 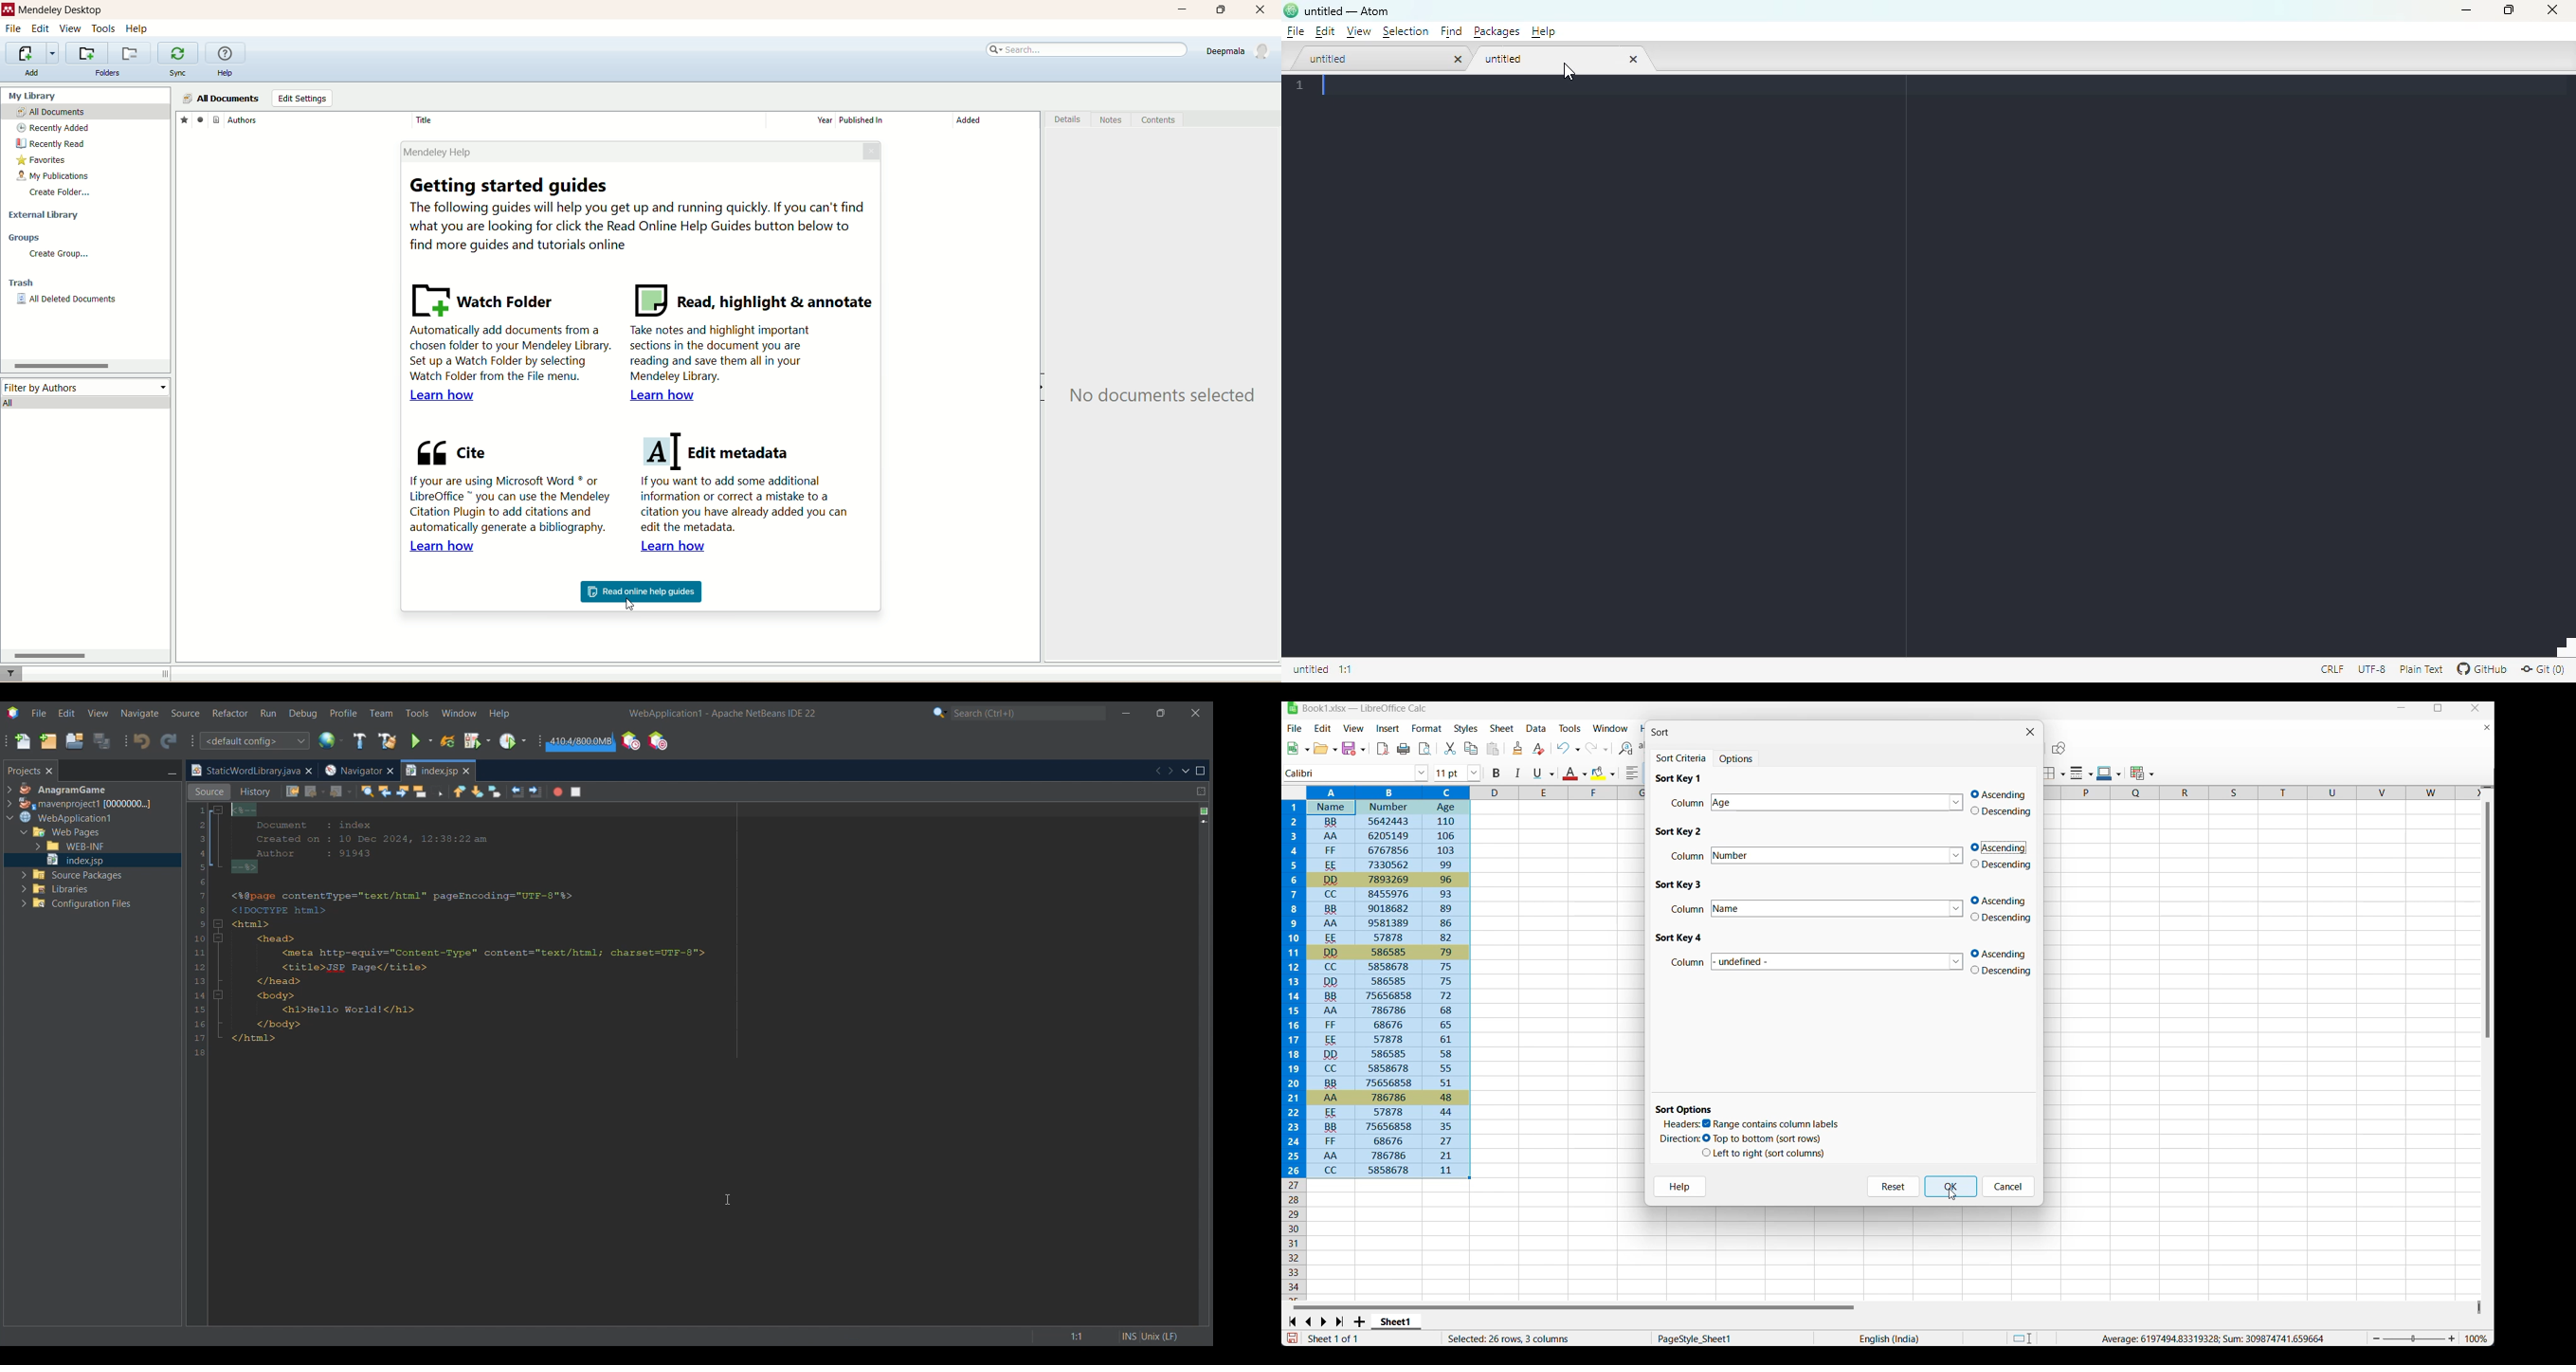 I want to click on packages, so click(x=1497, y=32).